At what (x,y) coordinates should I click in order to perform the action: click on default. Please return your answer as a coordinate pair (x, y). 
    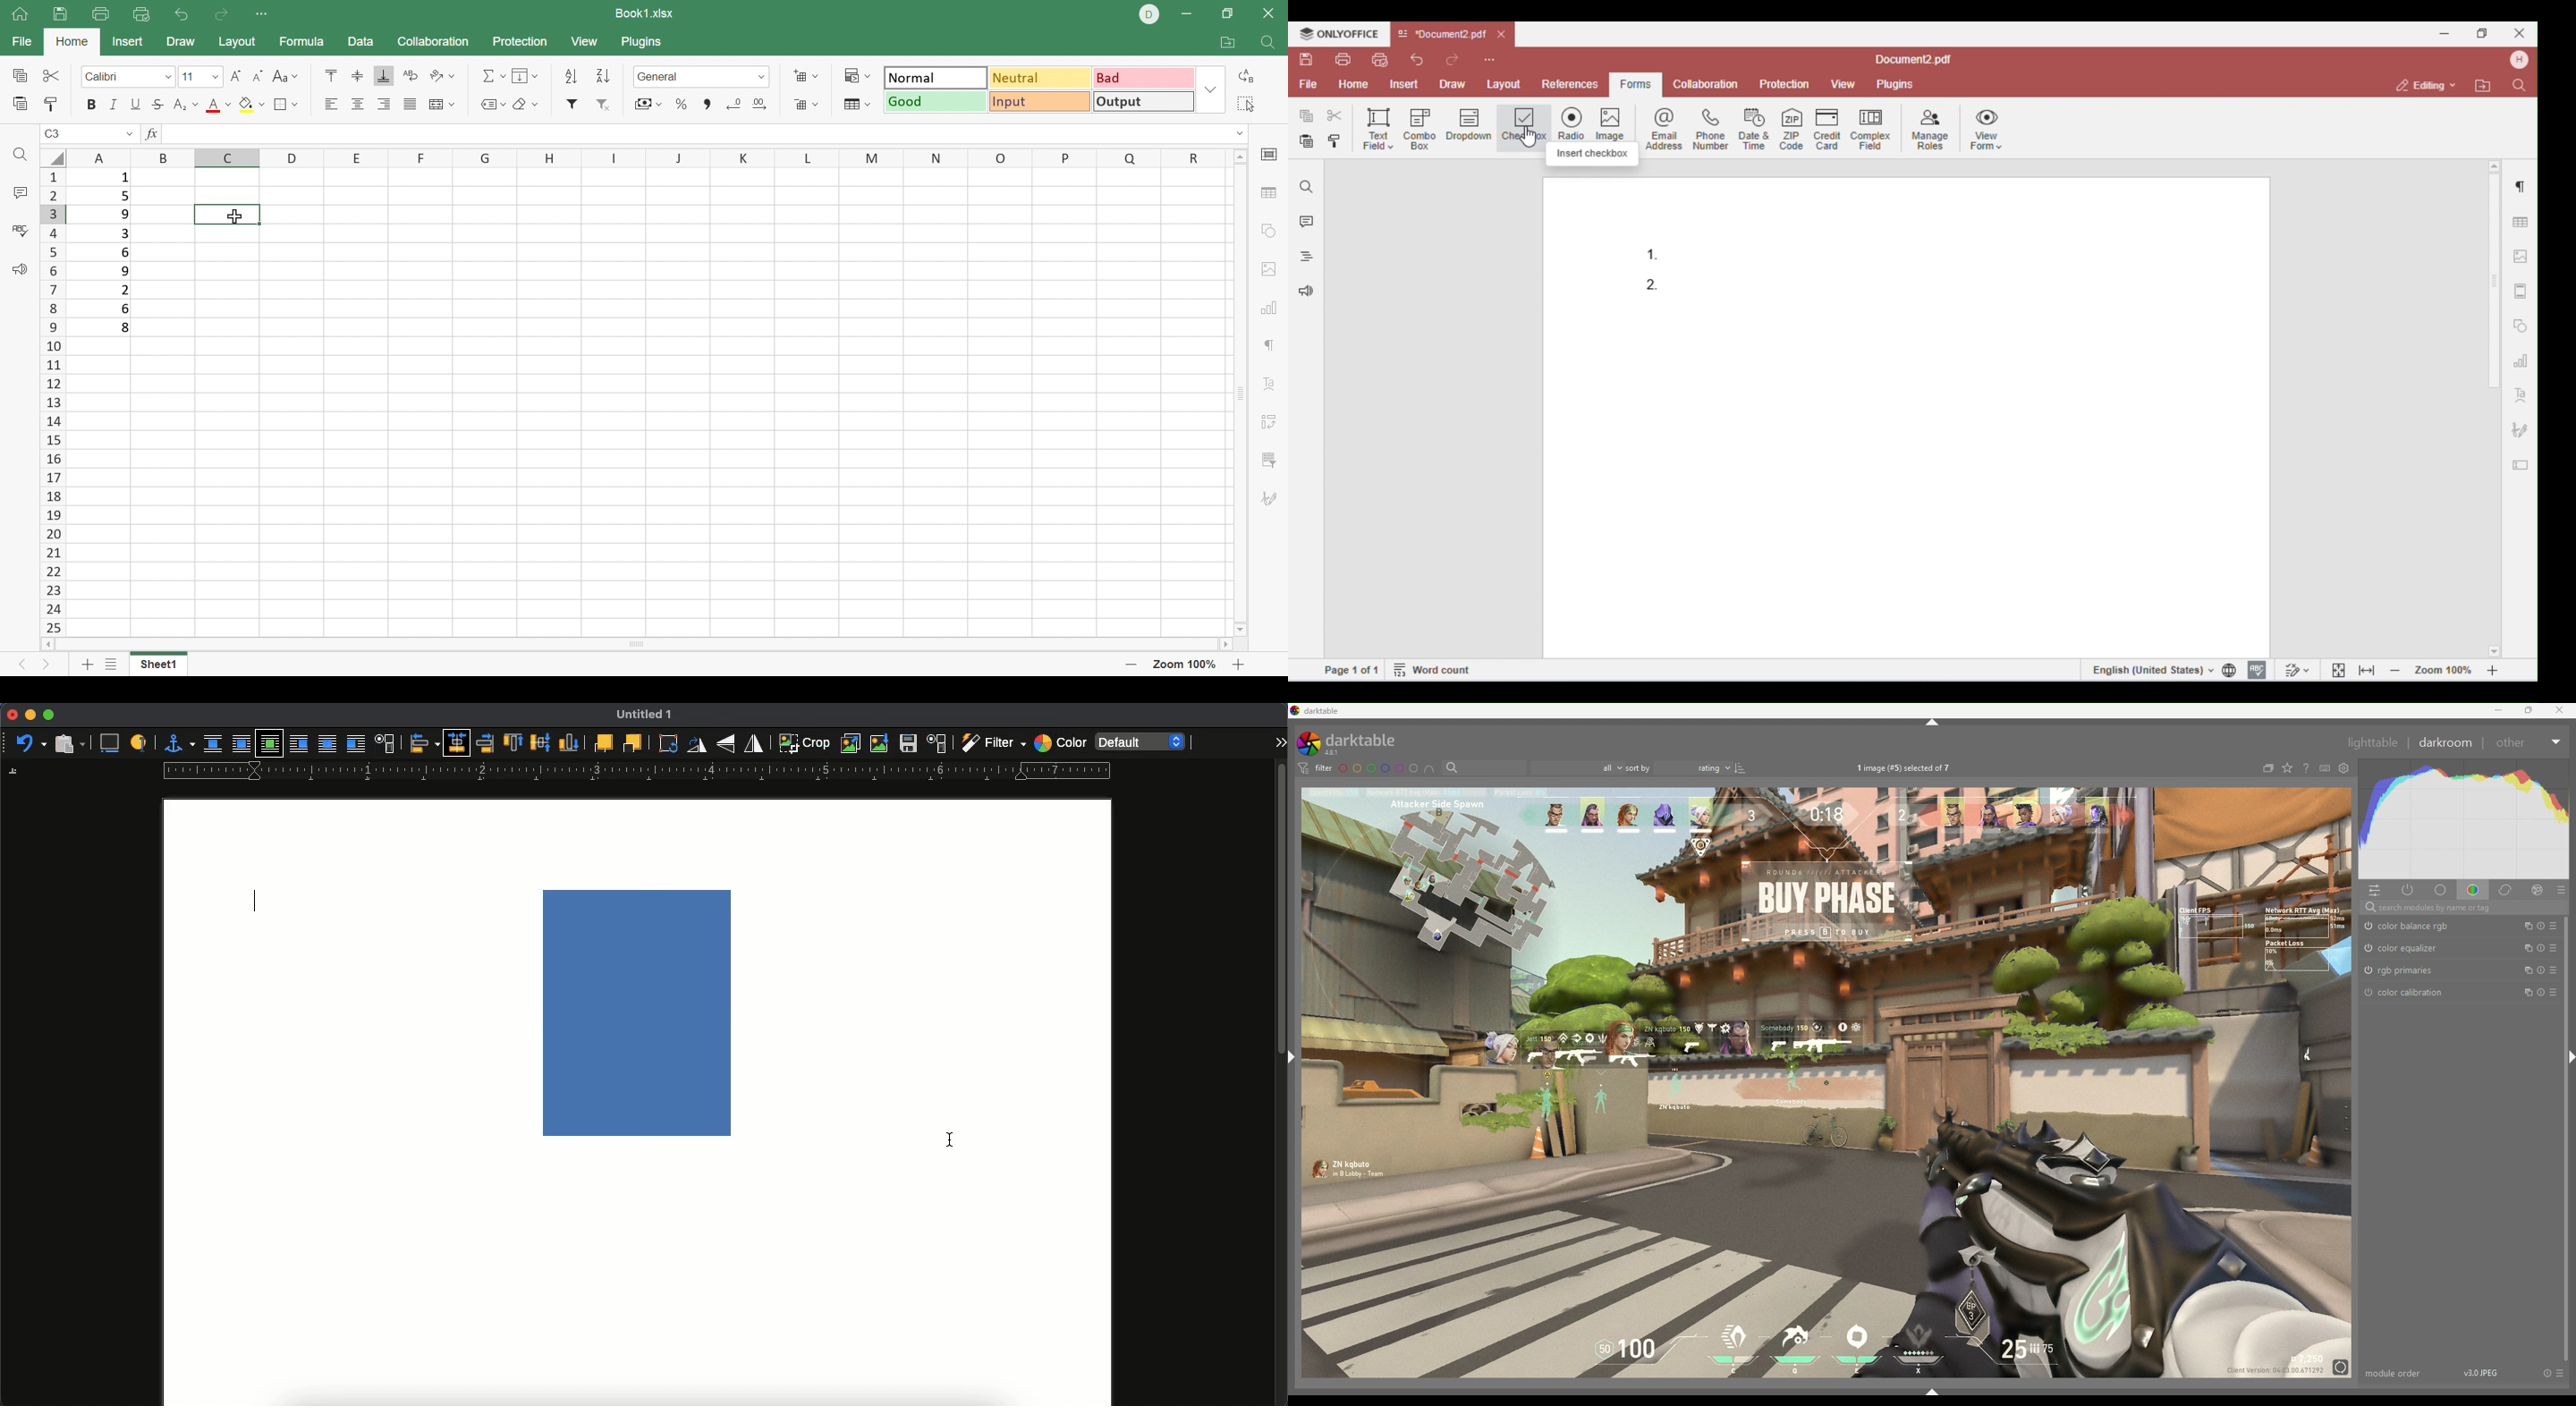
    Looking at the image, I should click on (1140, 741).